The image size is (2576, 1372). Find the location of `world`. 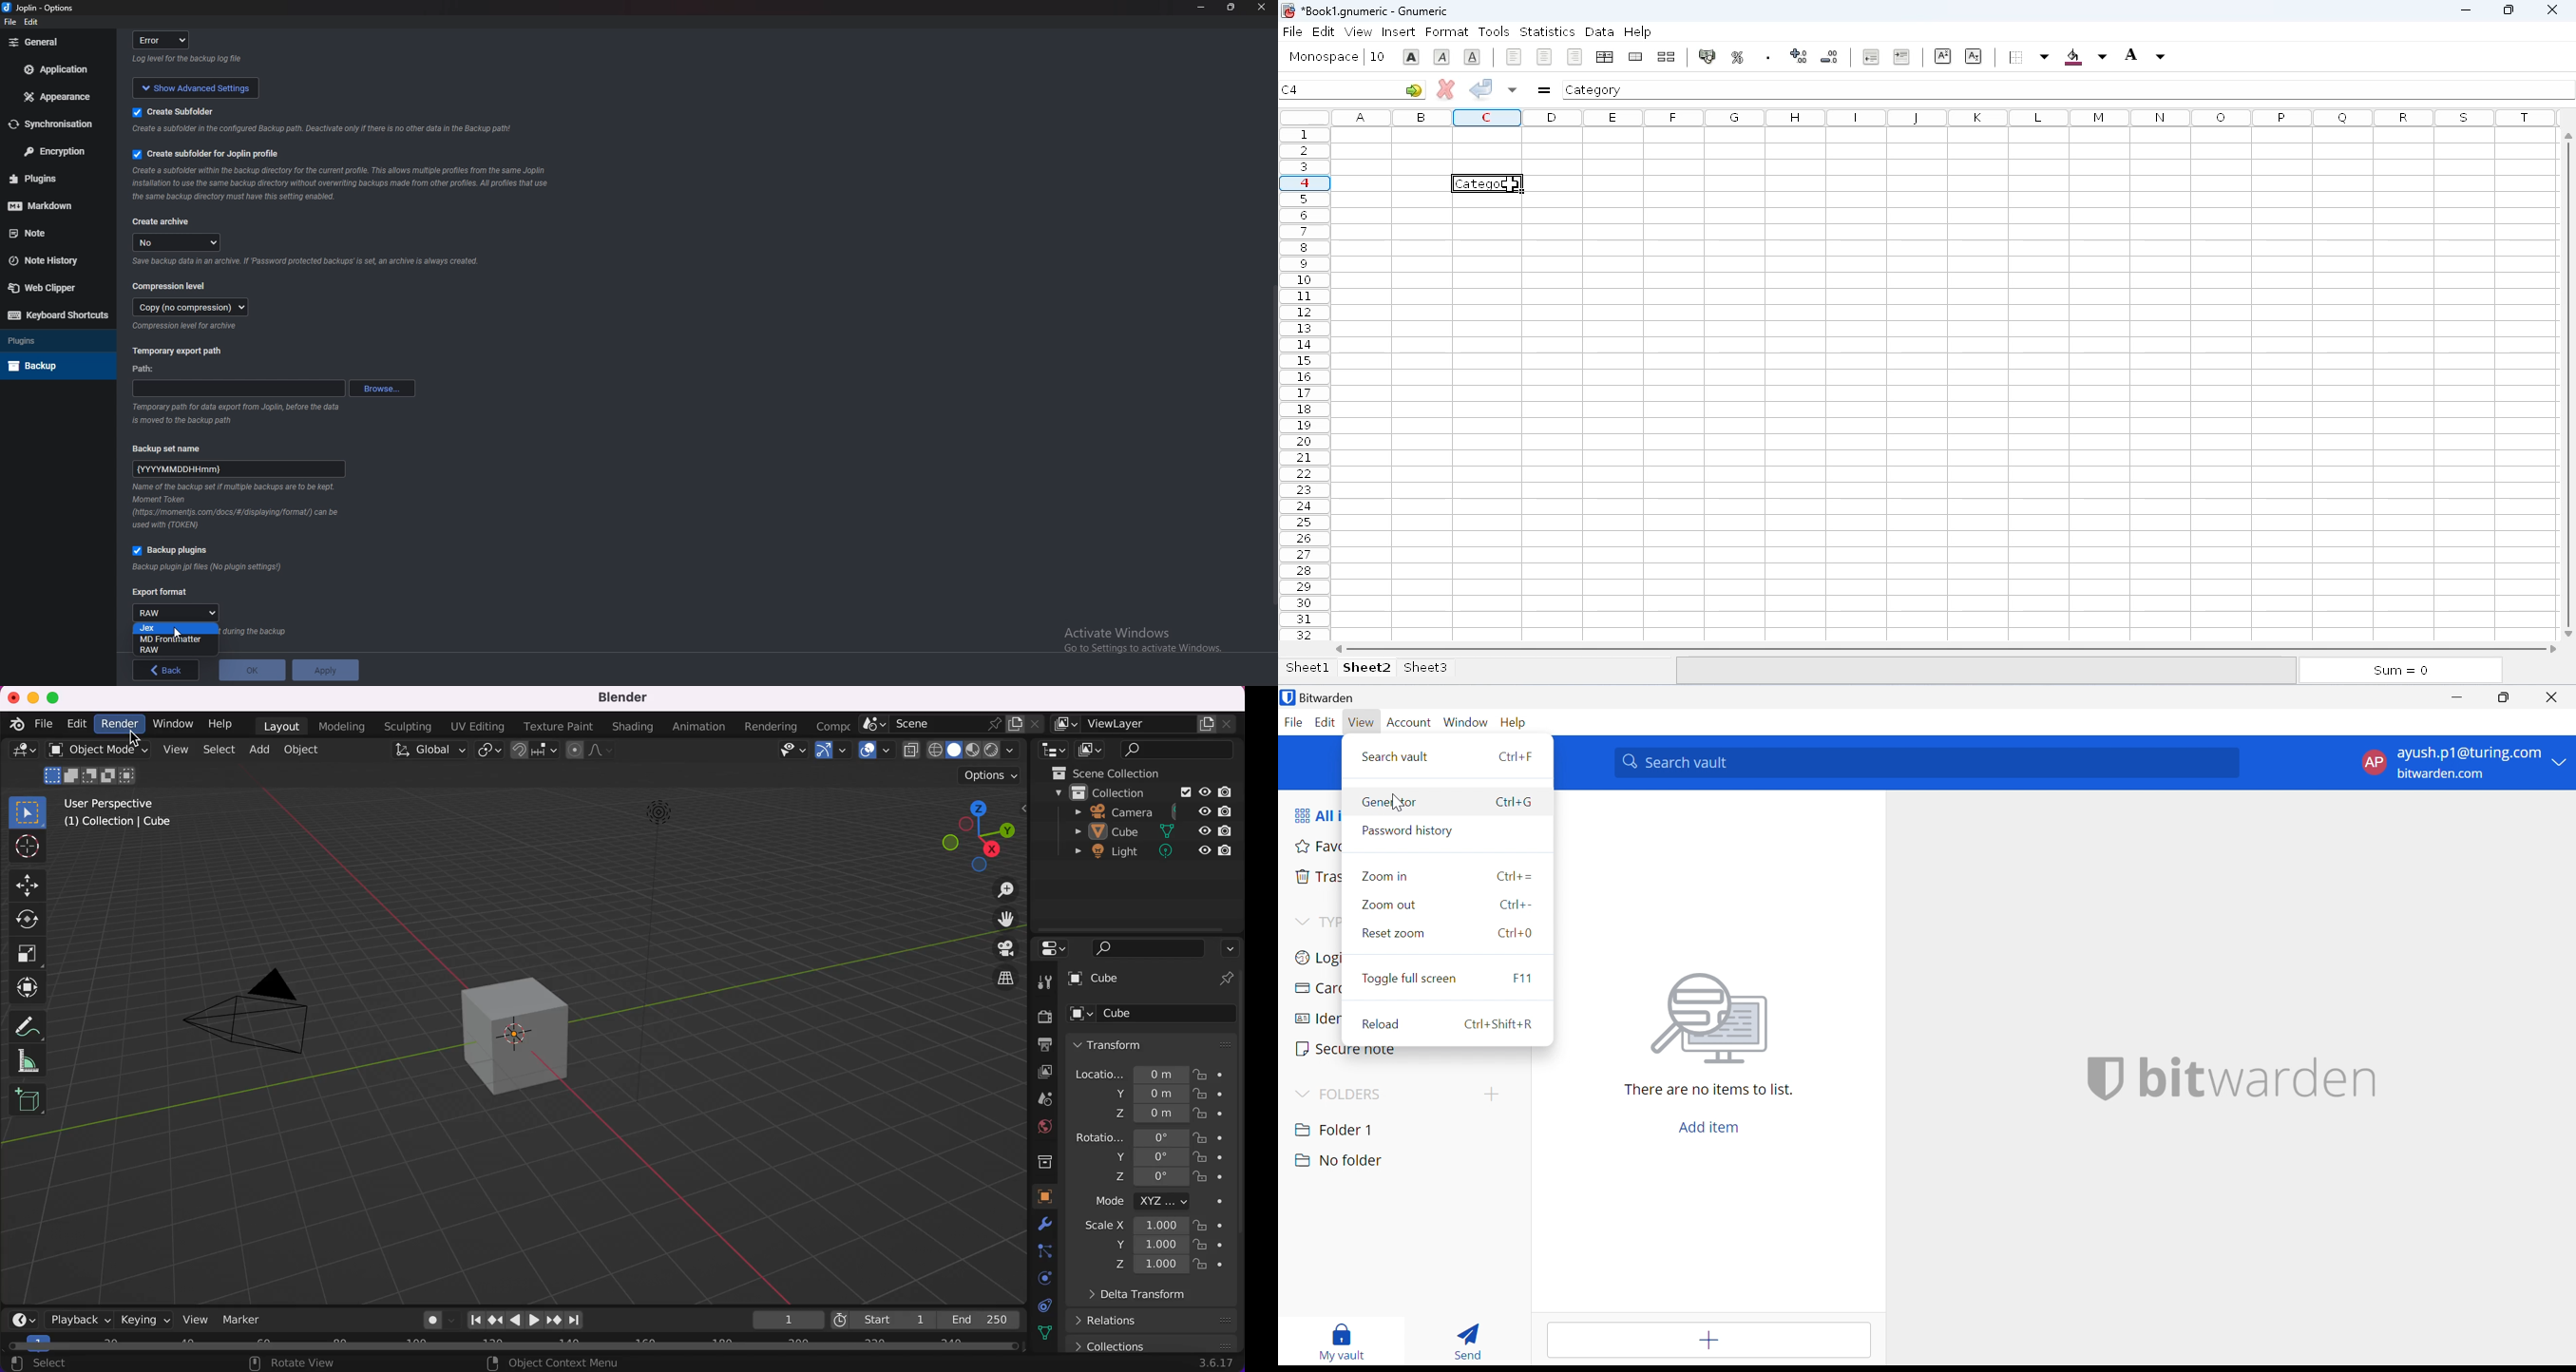

world is located at coordinates (1037, 1128).